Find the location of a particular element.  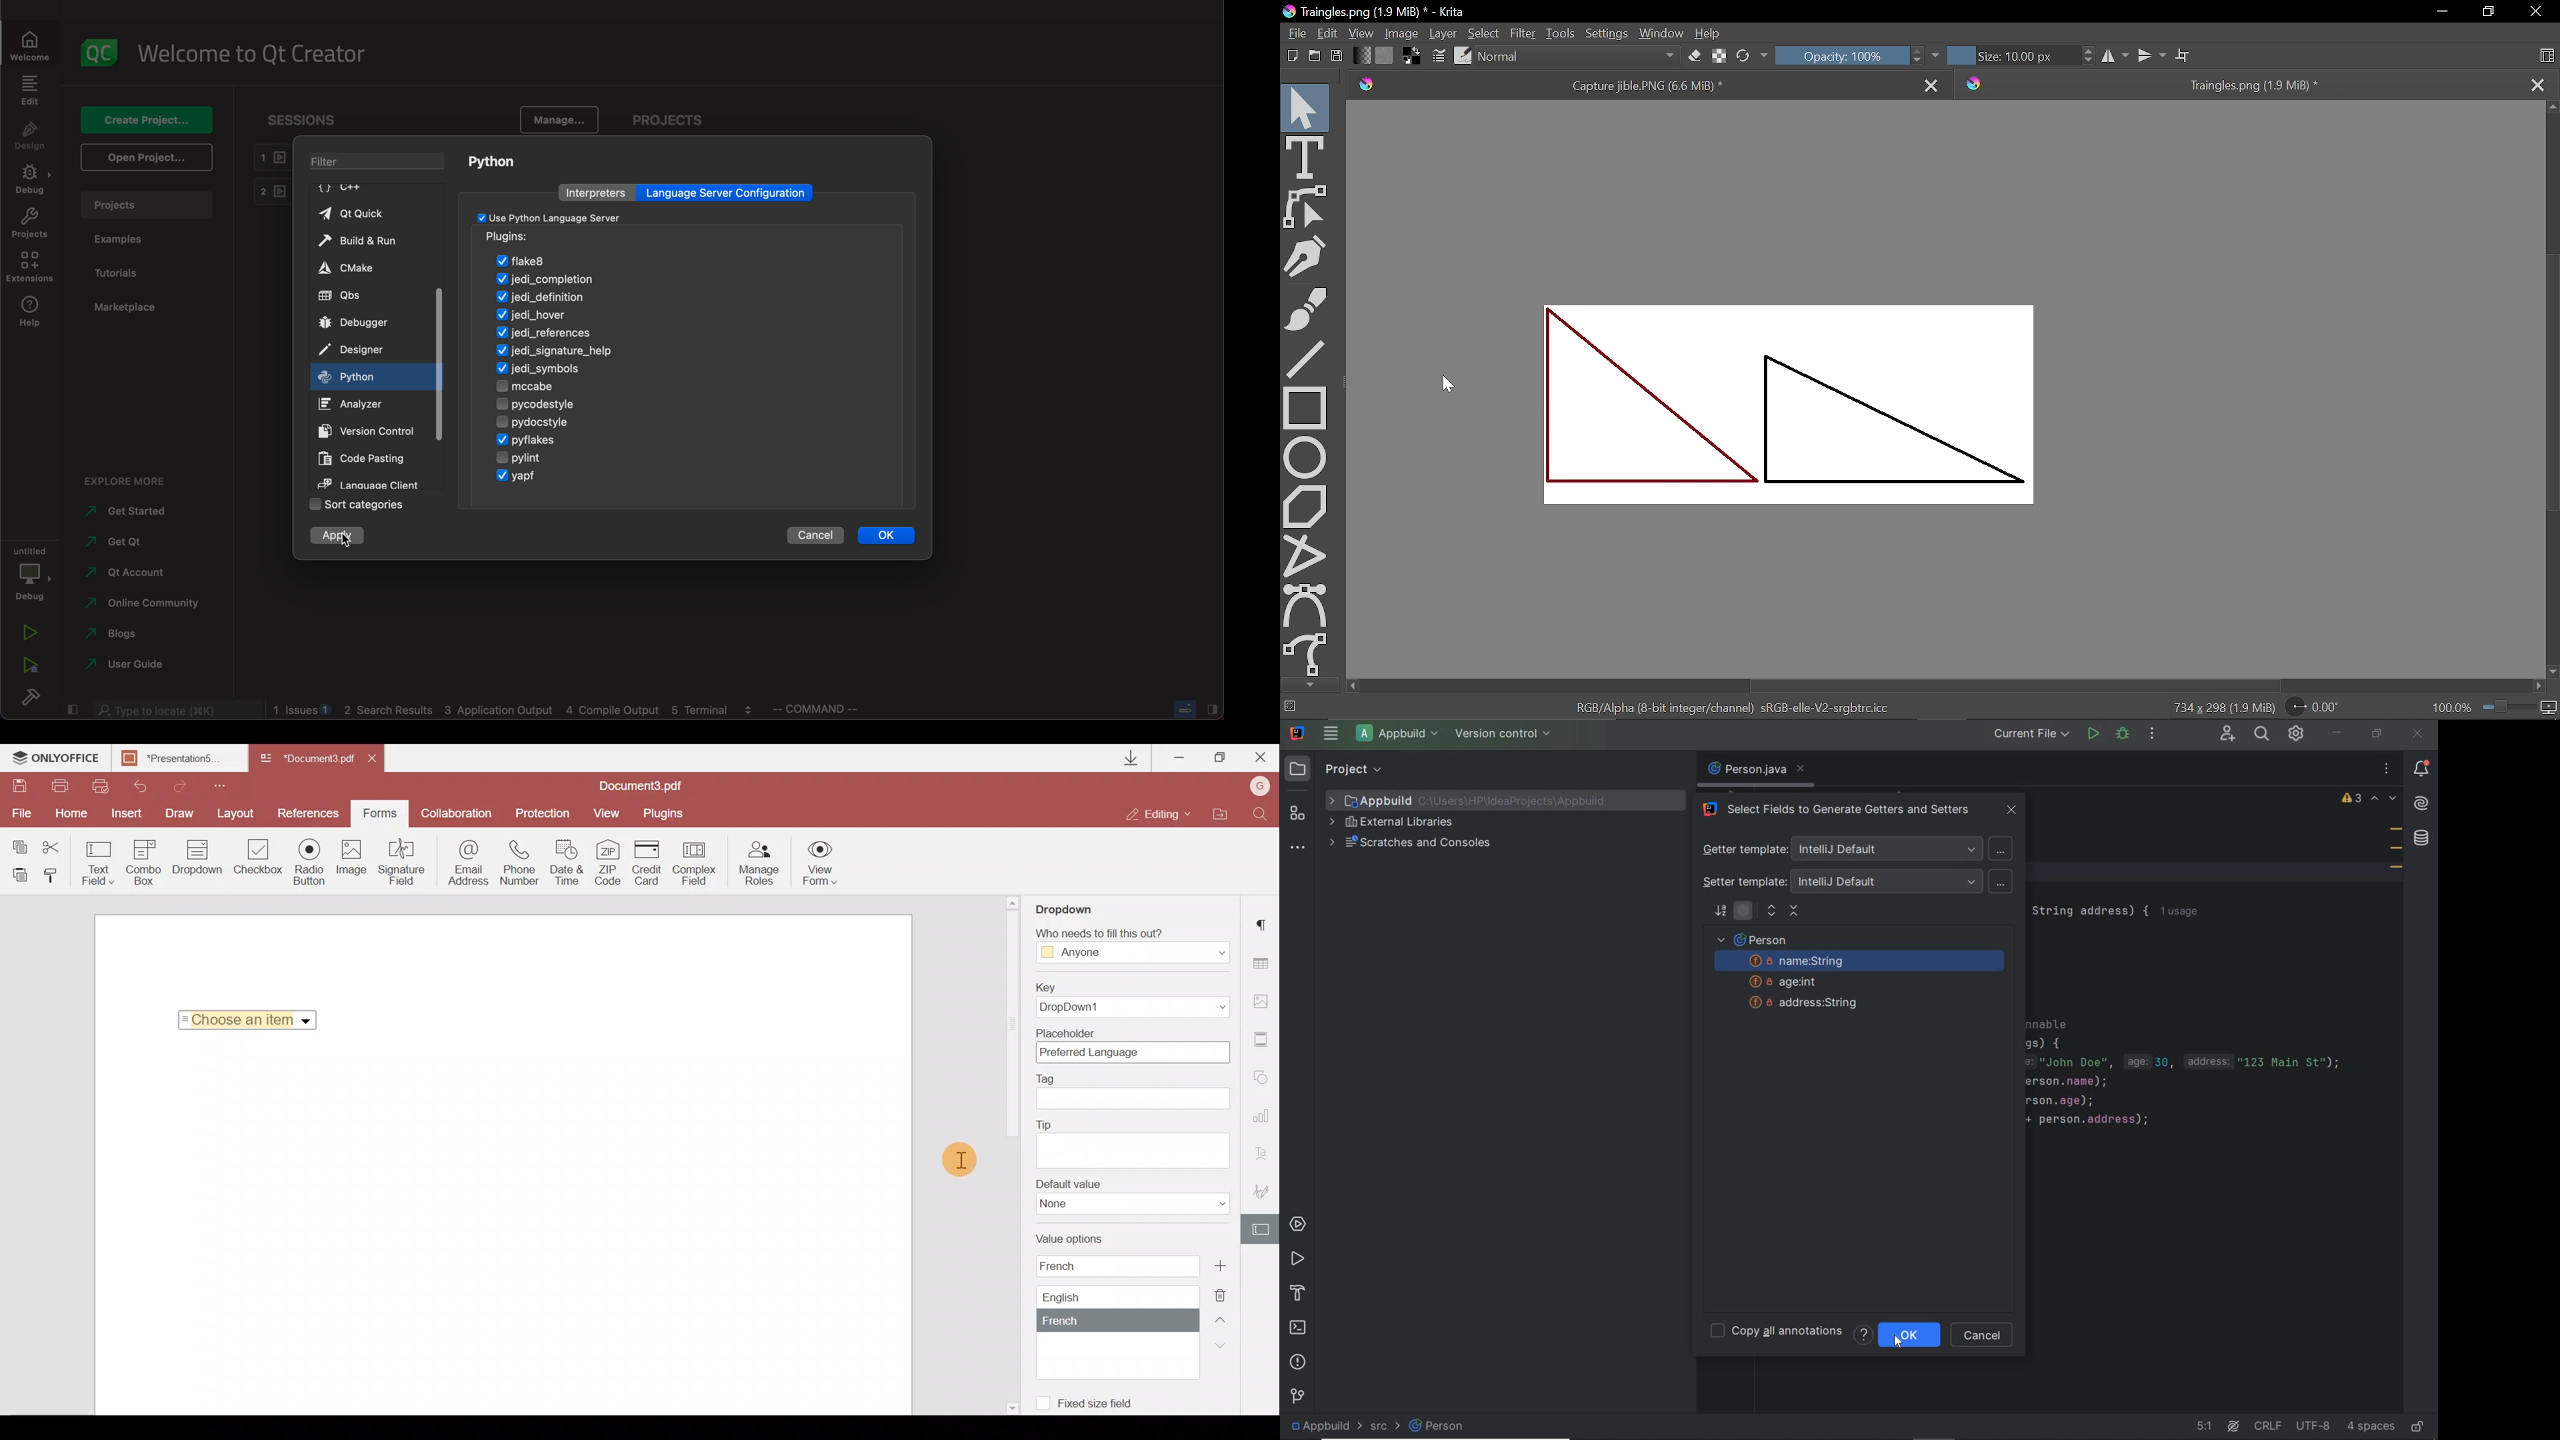

Rotate is located at coordinates (2318, 708).